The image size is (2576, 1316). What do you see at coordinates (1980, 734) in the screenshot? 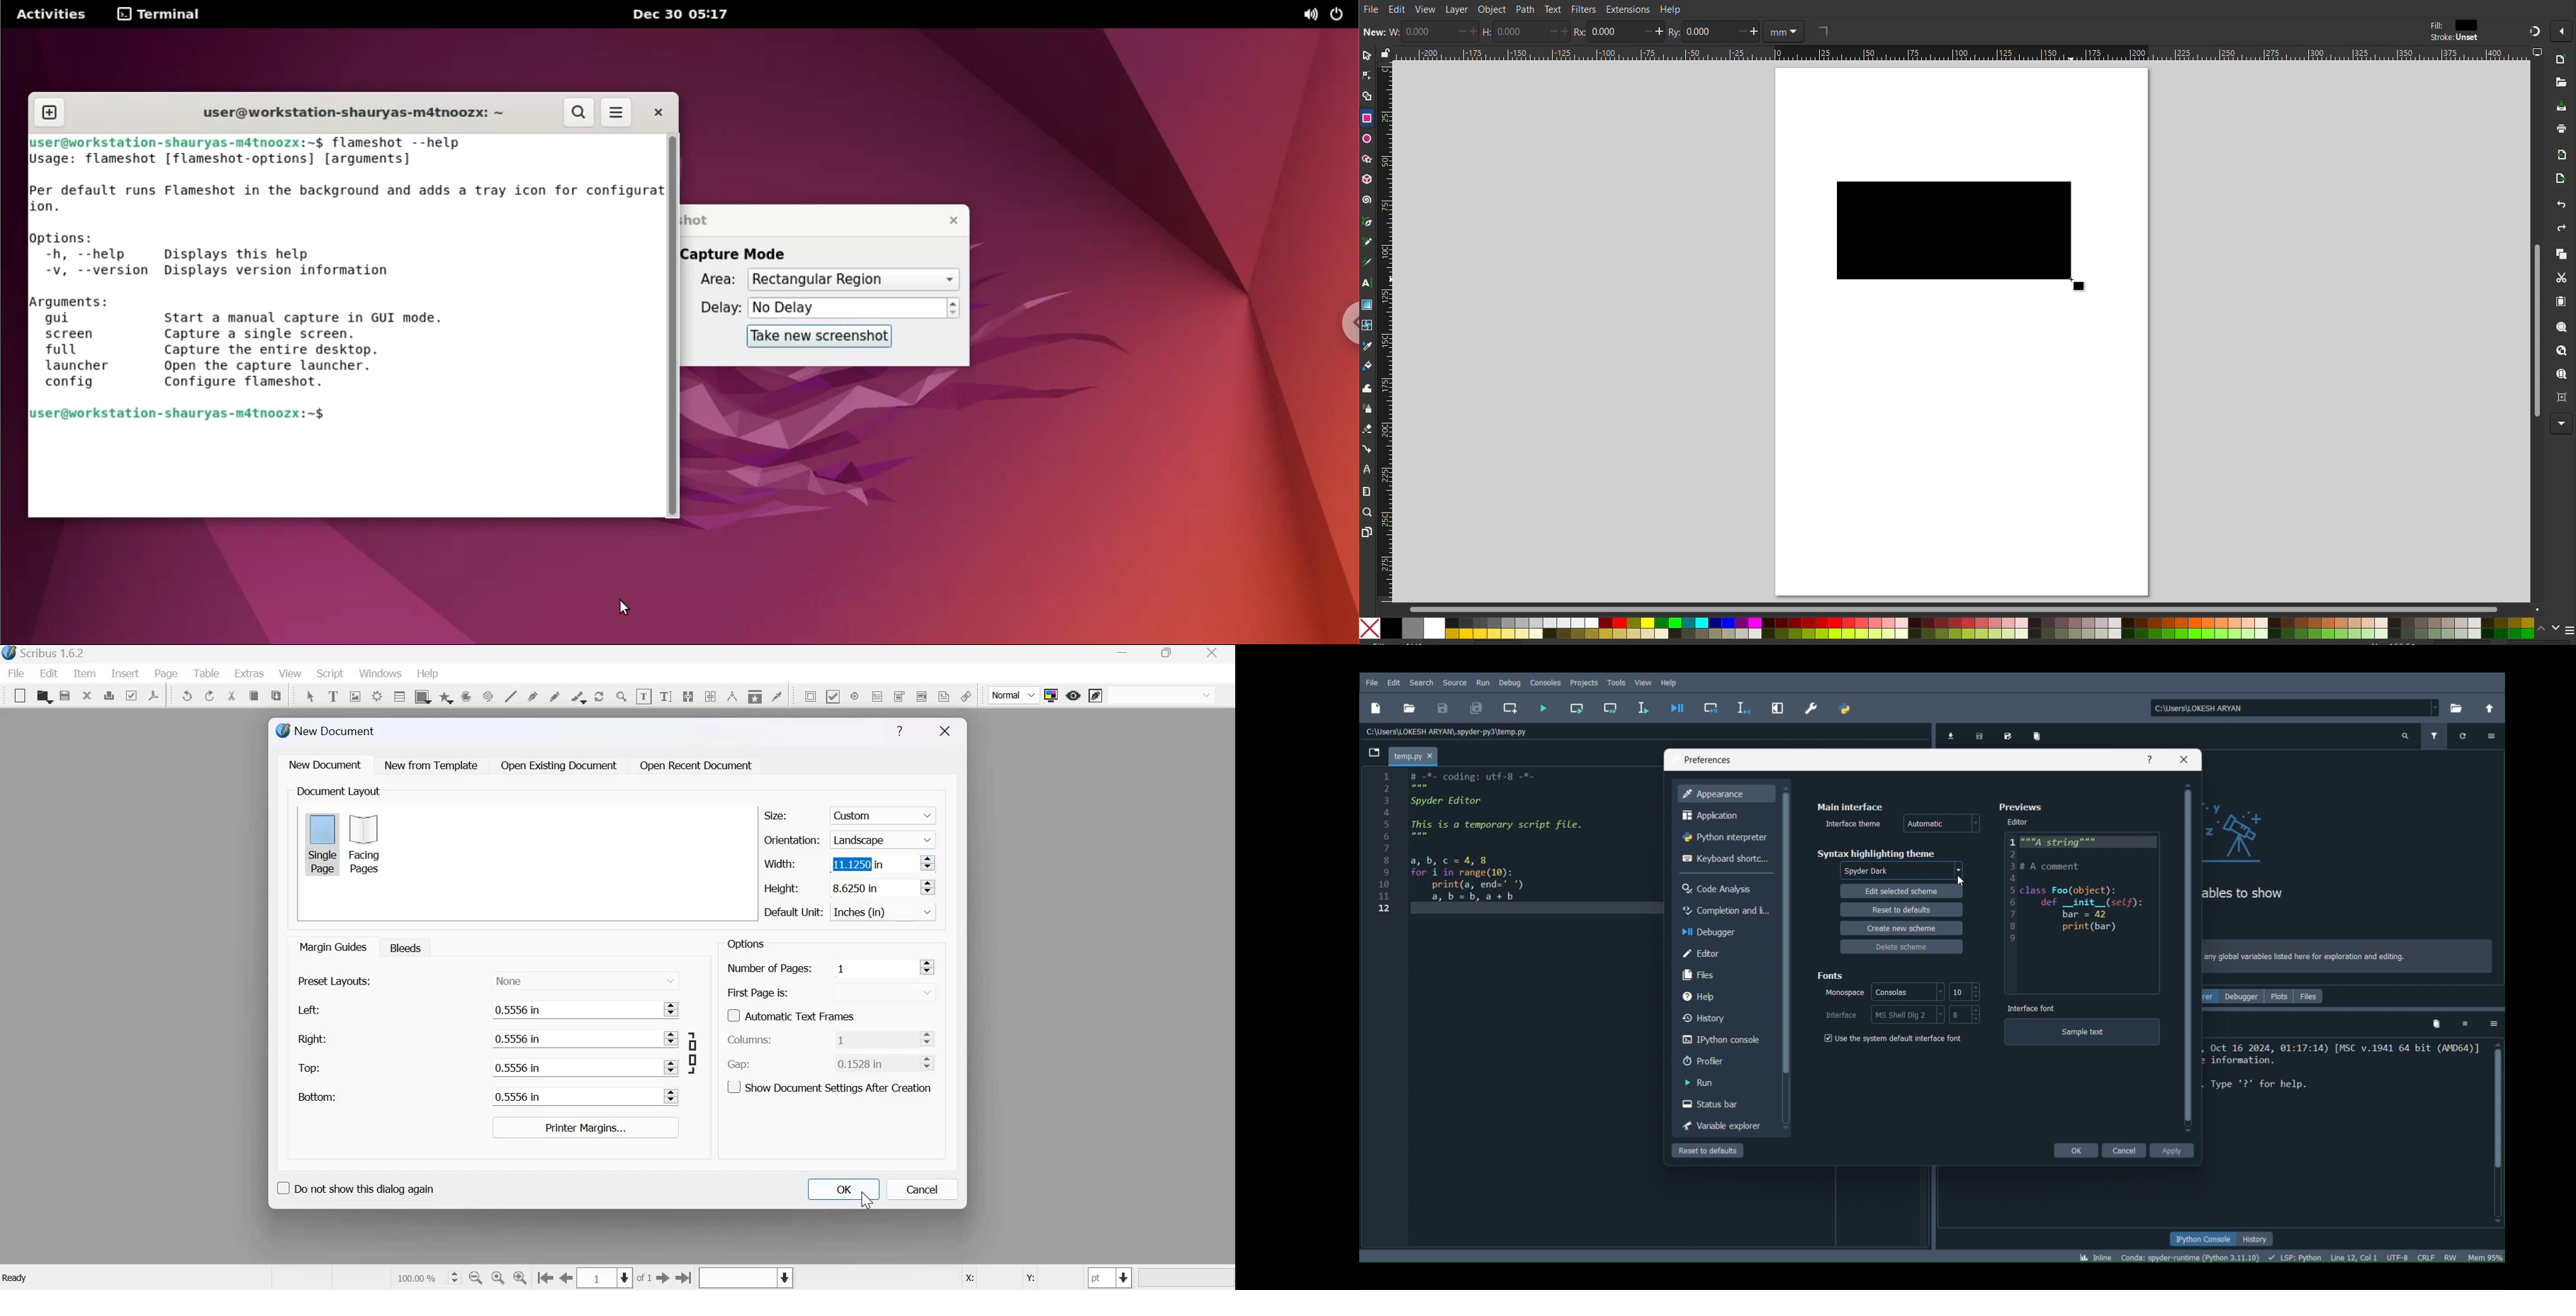
I see `Save data` at bounding box center [1980, 734].